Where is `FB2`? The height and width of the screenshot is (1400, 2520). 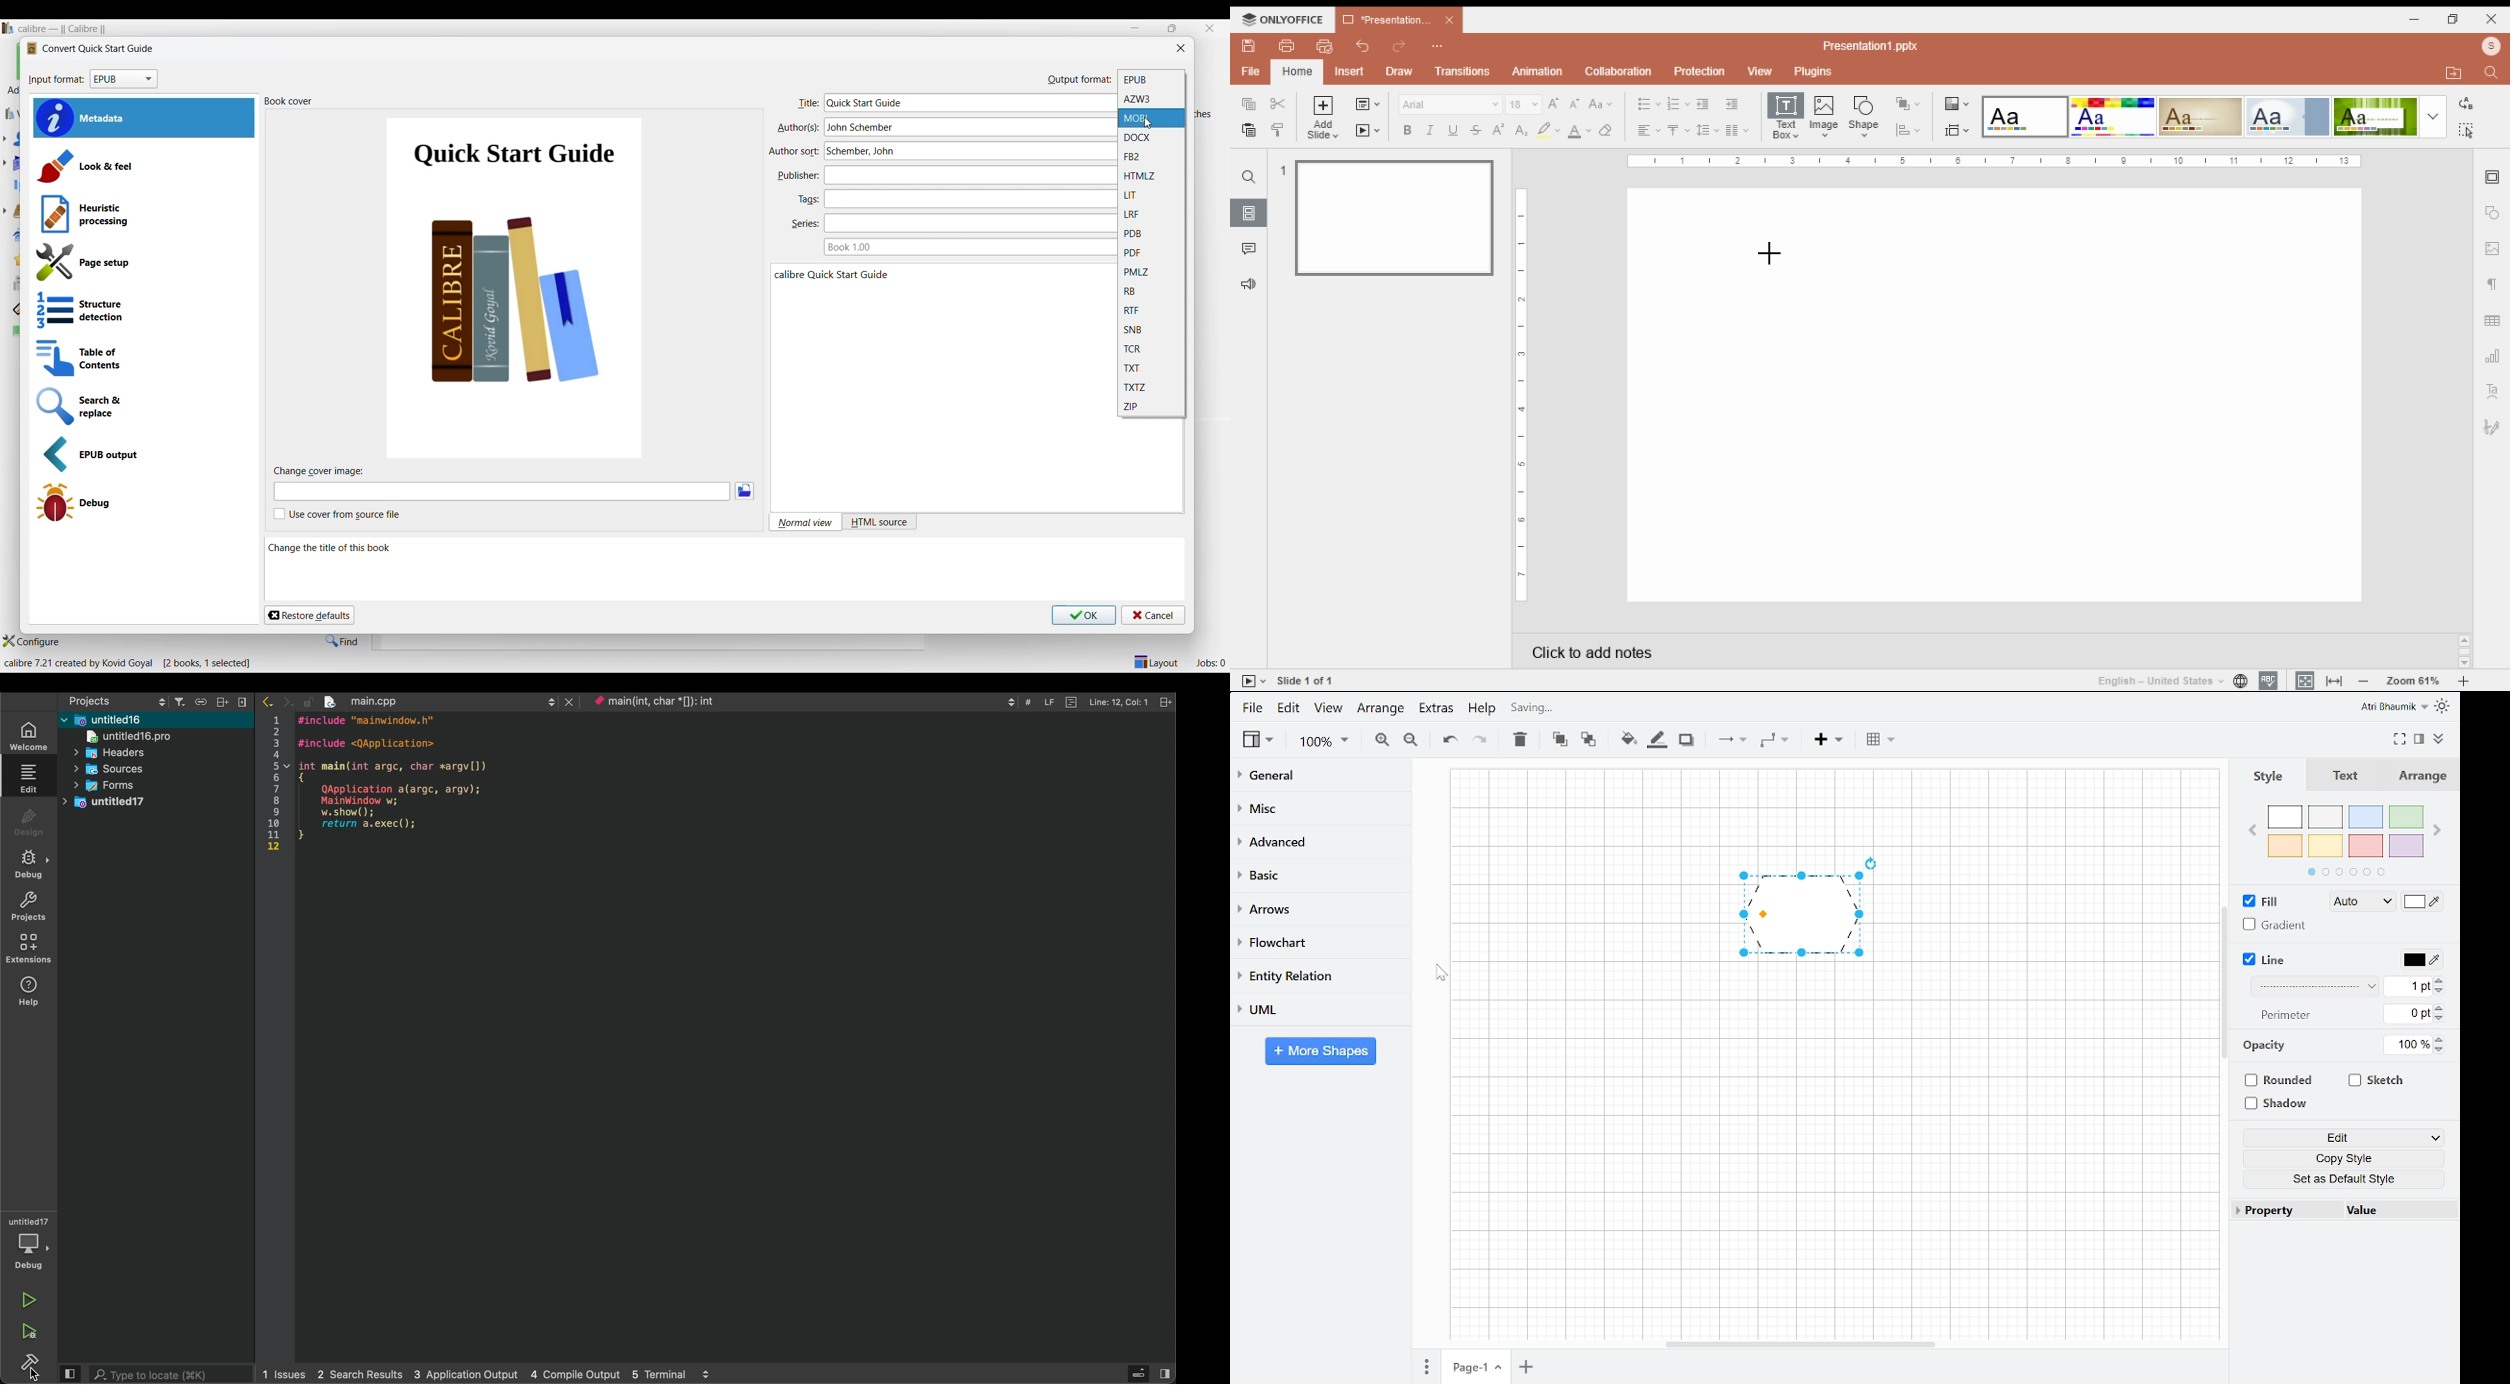 FB2 is located at coordinates (1151, 156).